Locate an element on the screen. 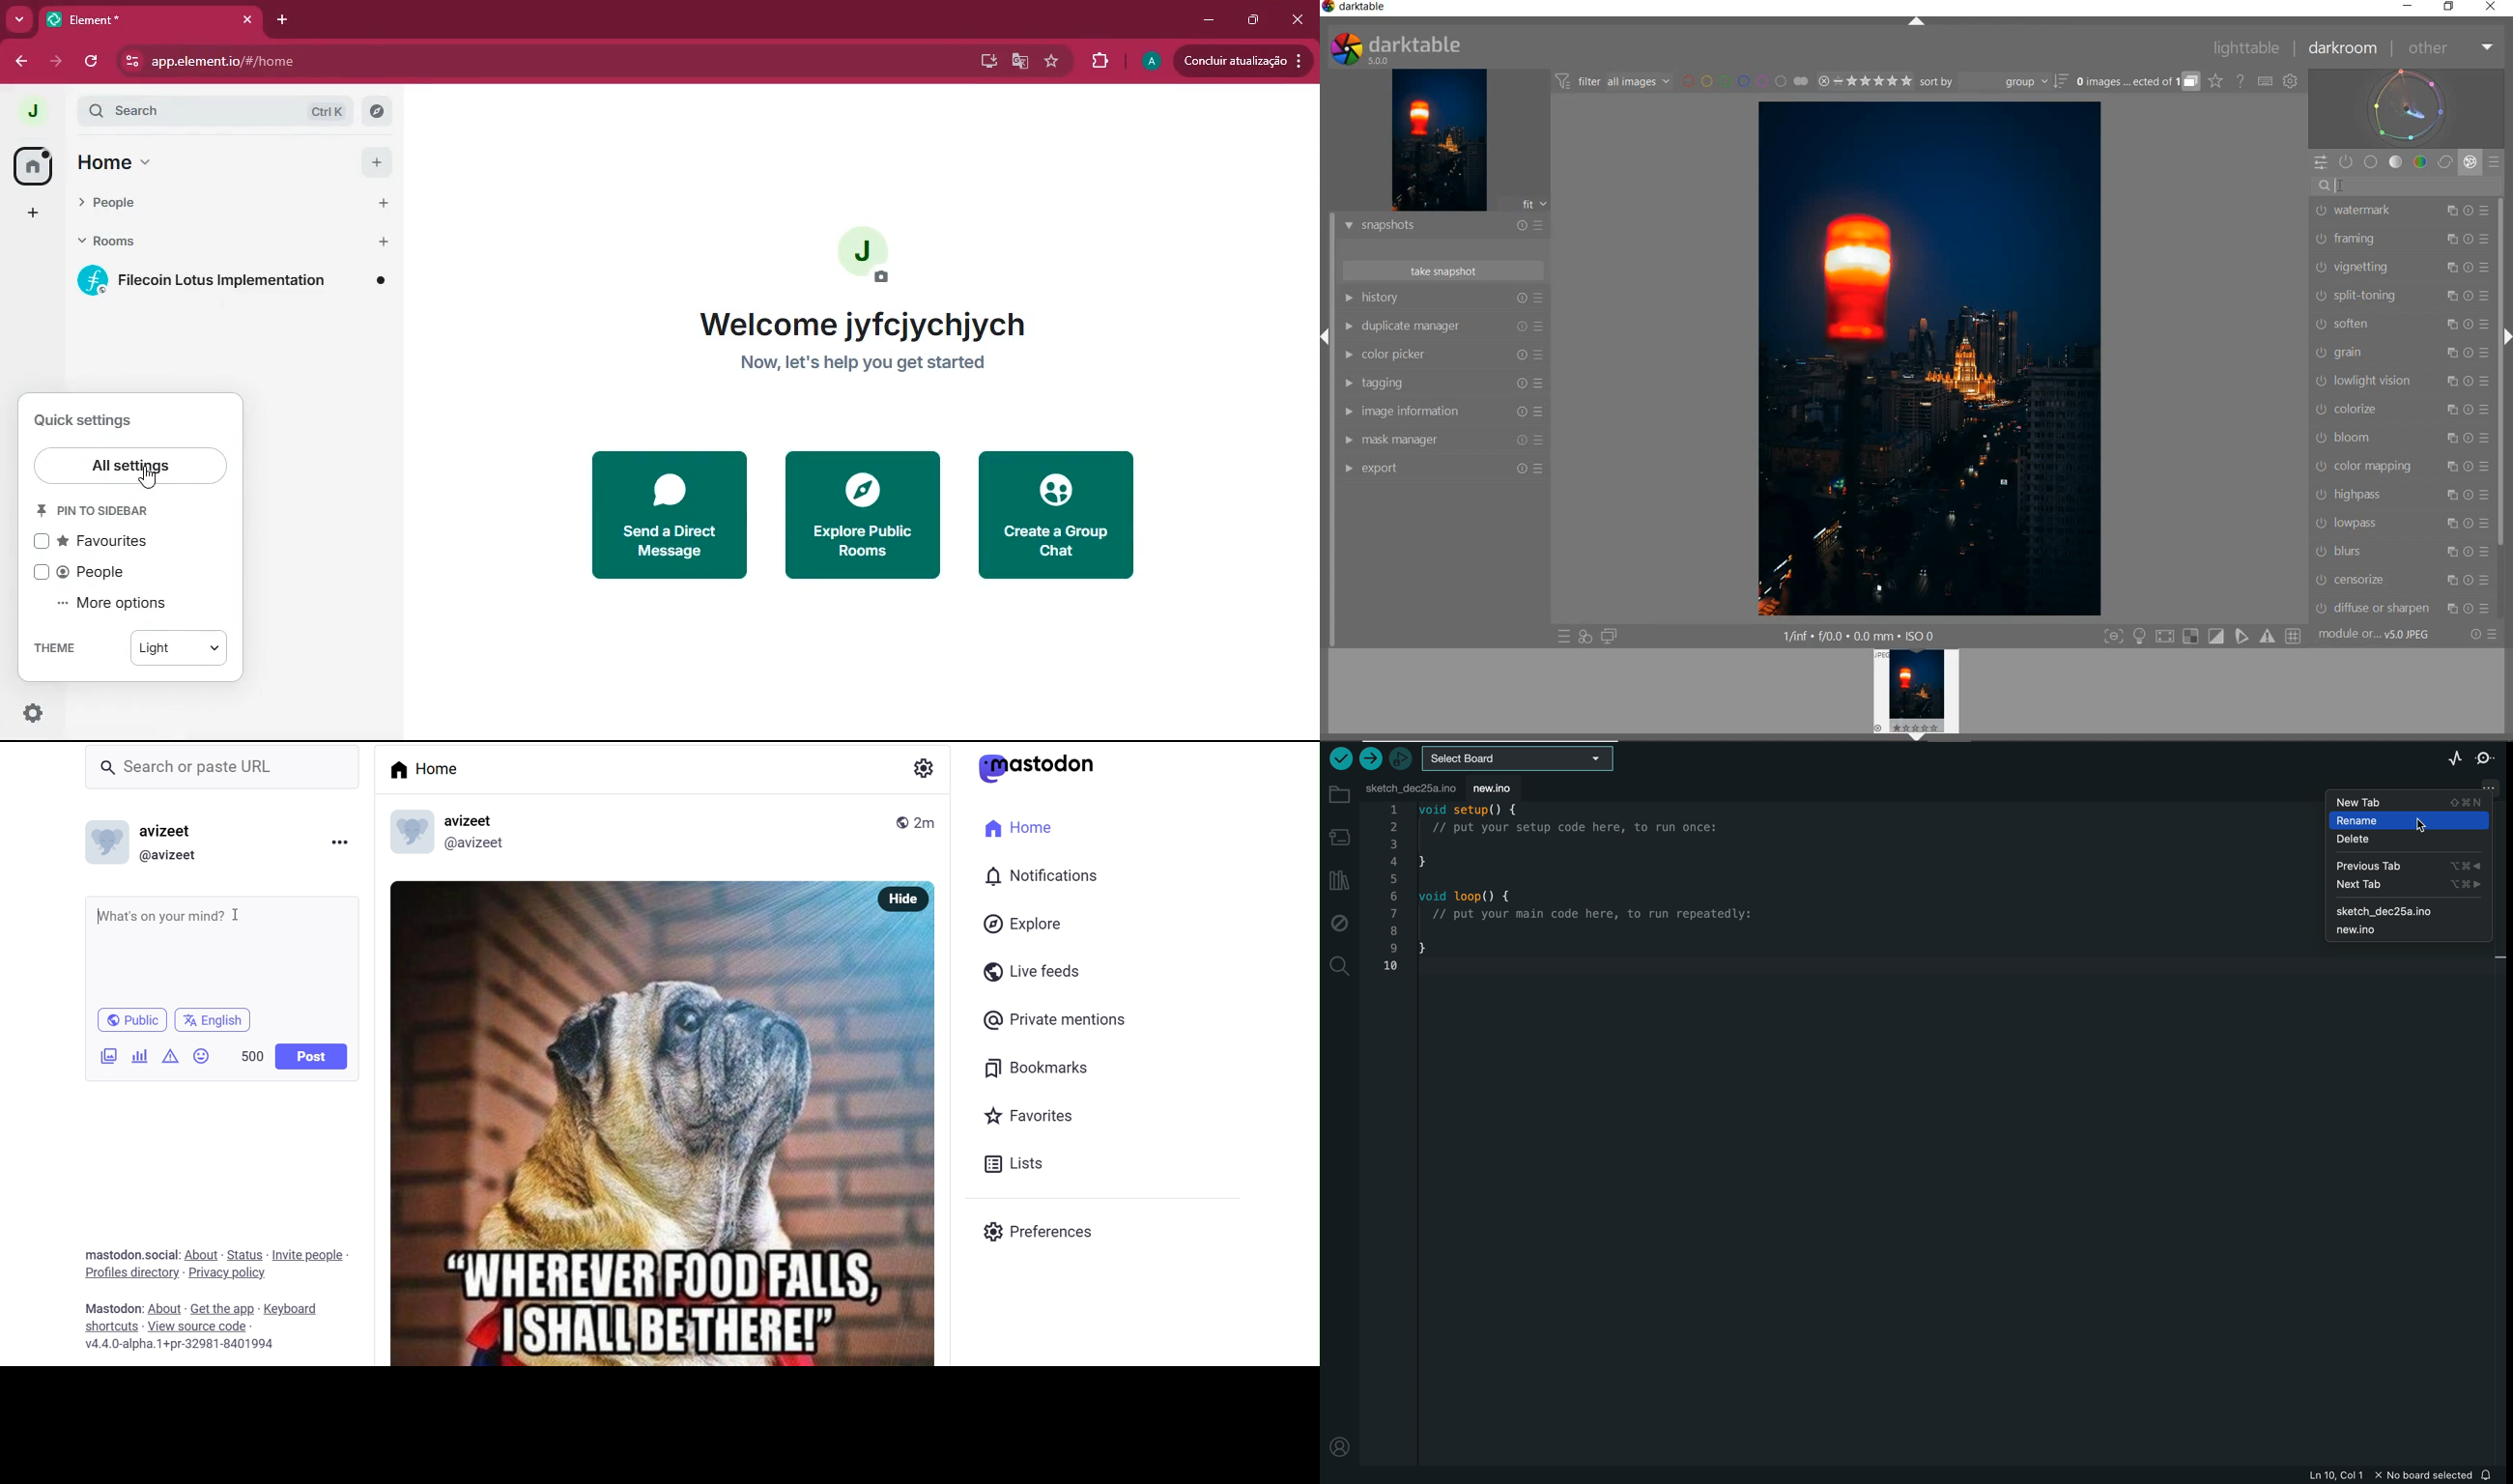 The width and height of the screenshot is (2520, 1484). reset is located at coordinates (2478, 633).